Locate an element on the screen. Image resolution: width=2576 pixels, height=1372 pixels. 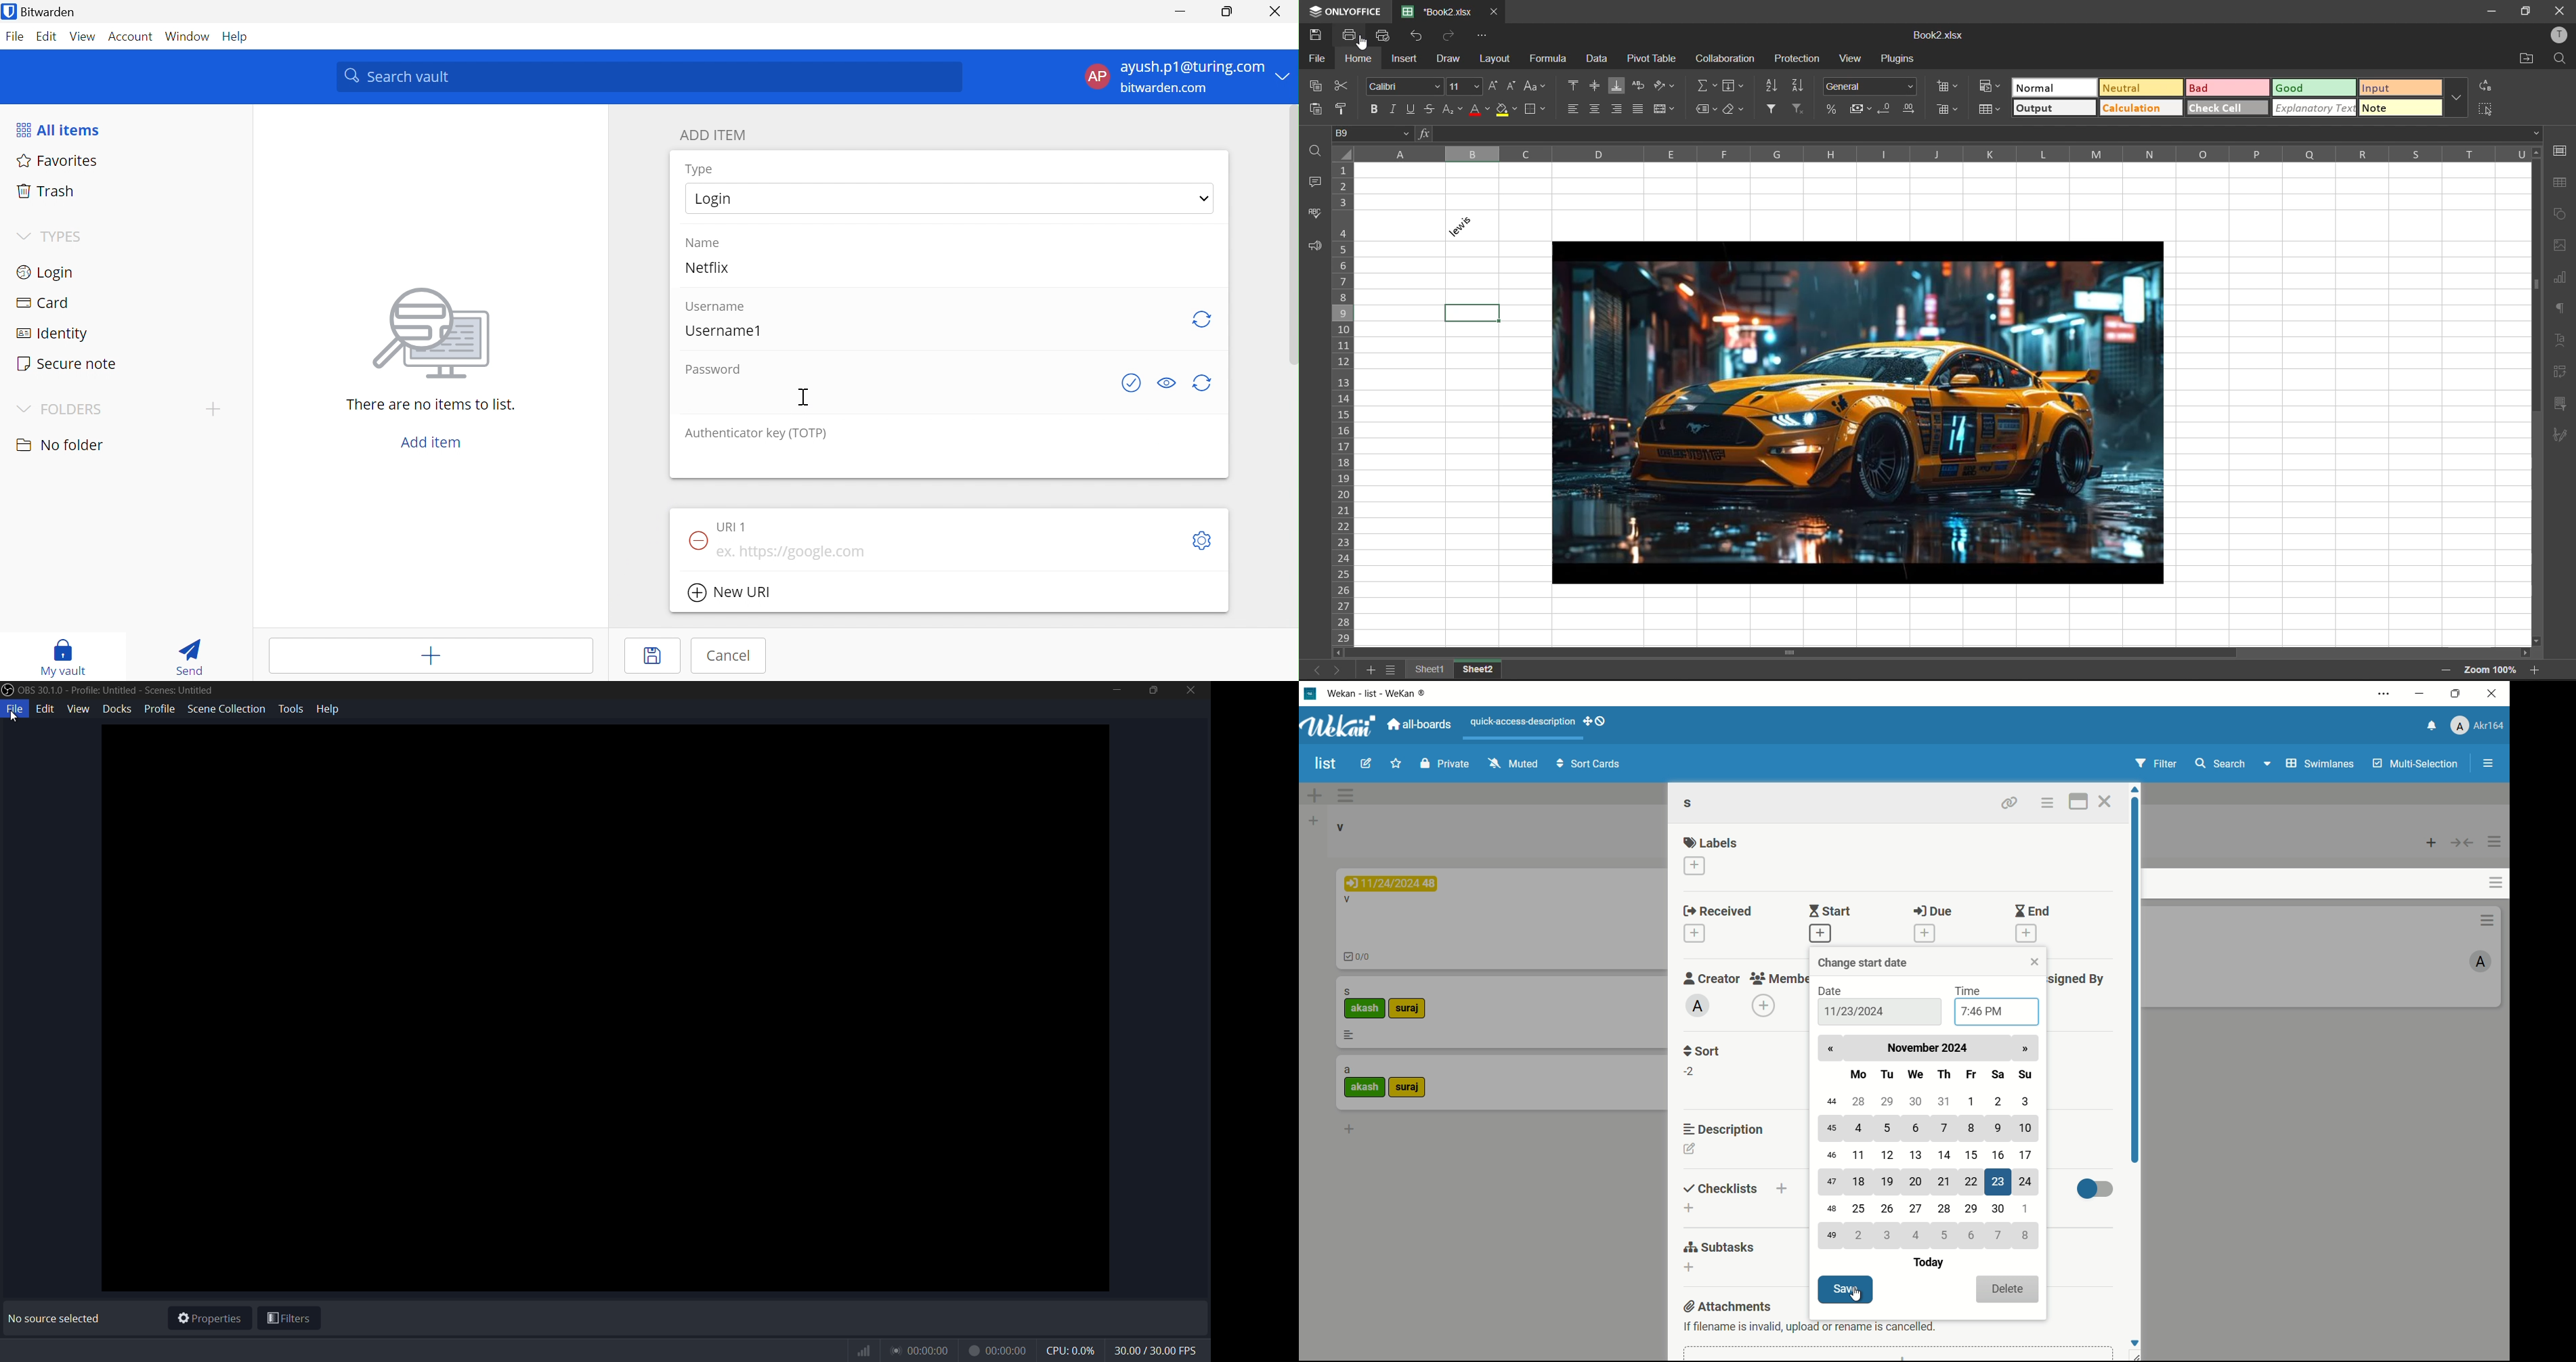
sheet names is located at coordinates (1457, 669).